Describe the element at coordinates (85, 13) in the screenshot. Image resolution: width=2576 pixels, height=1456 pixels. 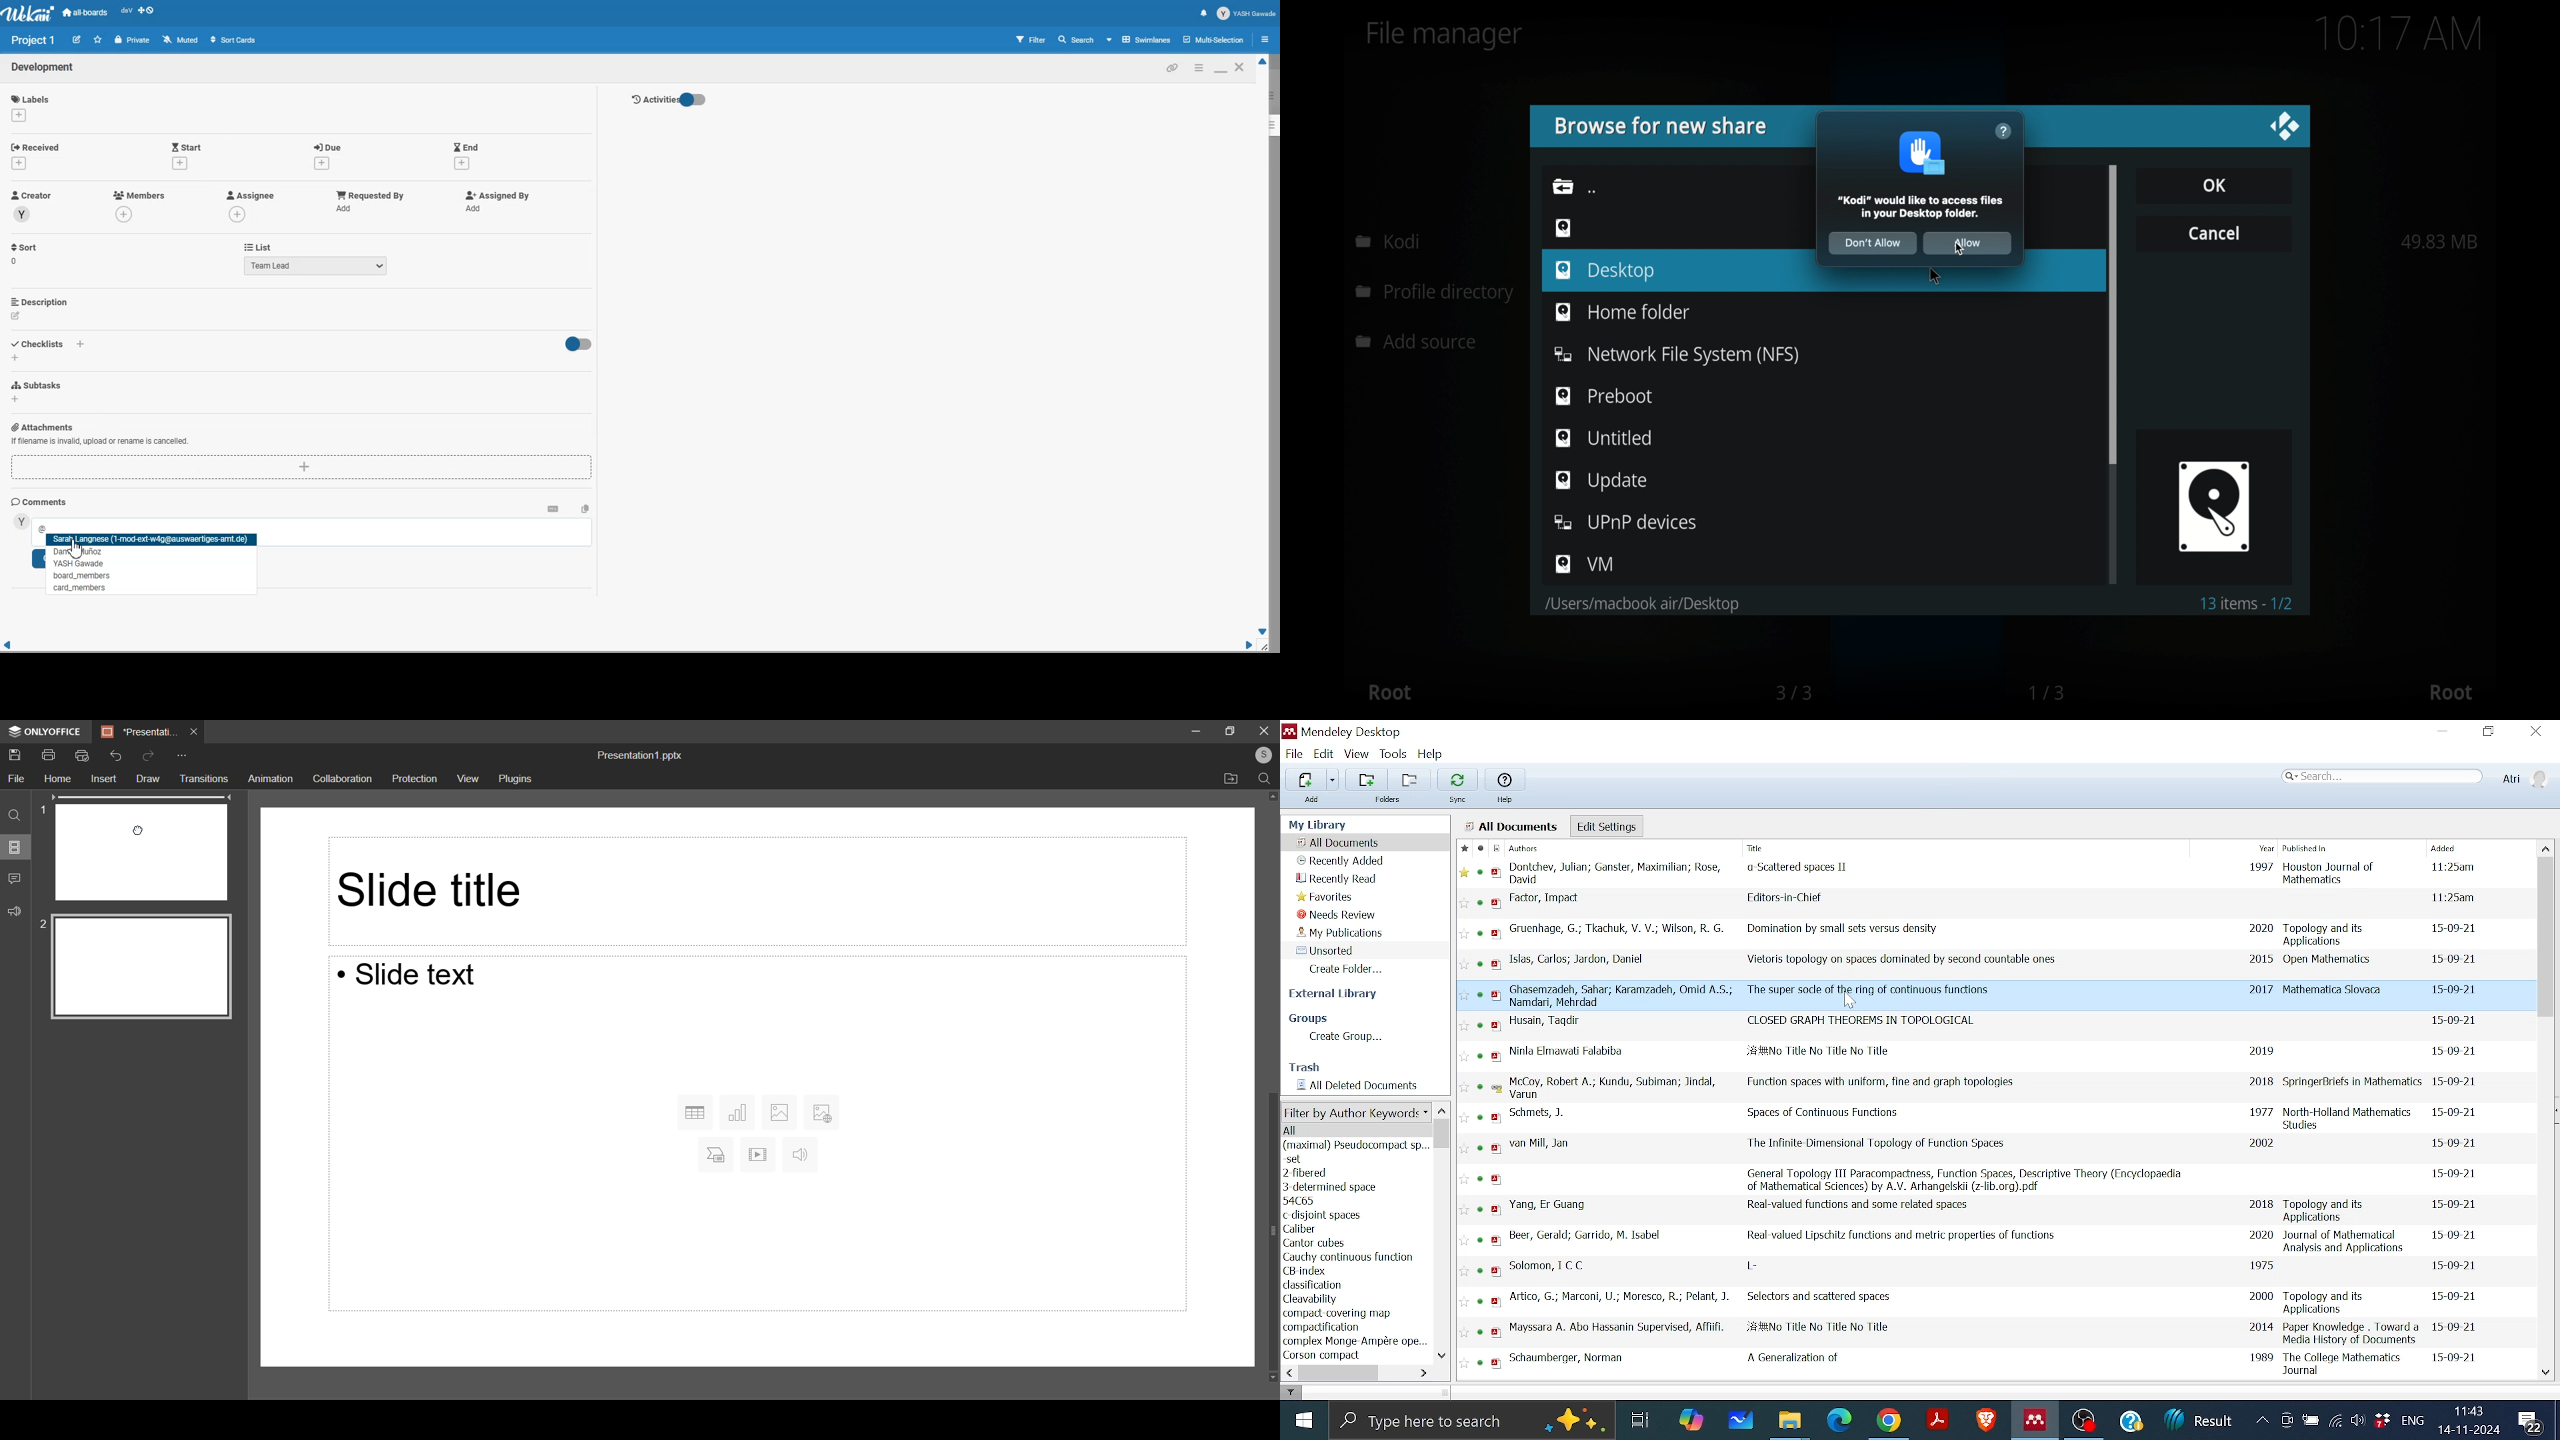
I see `all-boards` at that location.